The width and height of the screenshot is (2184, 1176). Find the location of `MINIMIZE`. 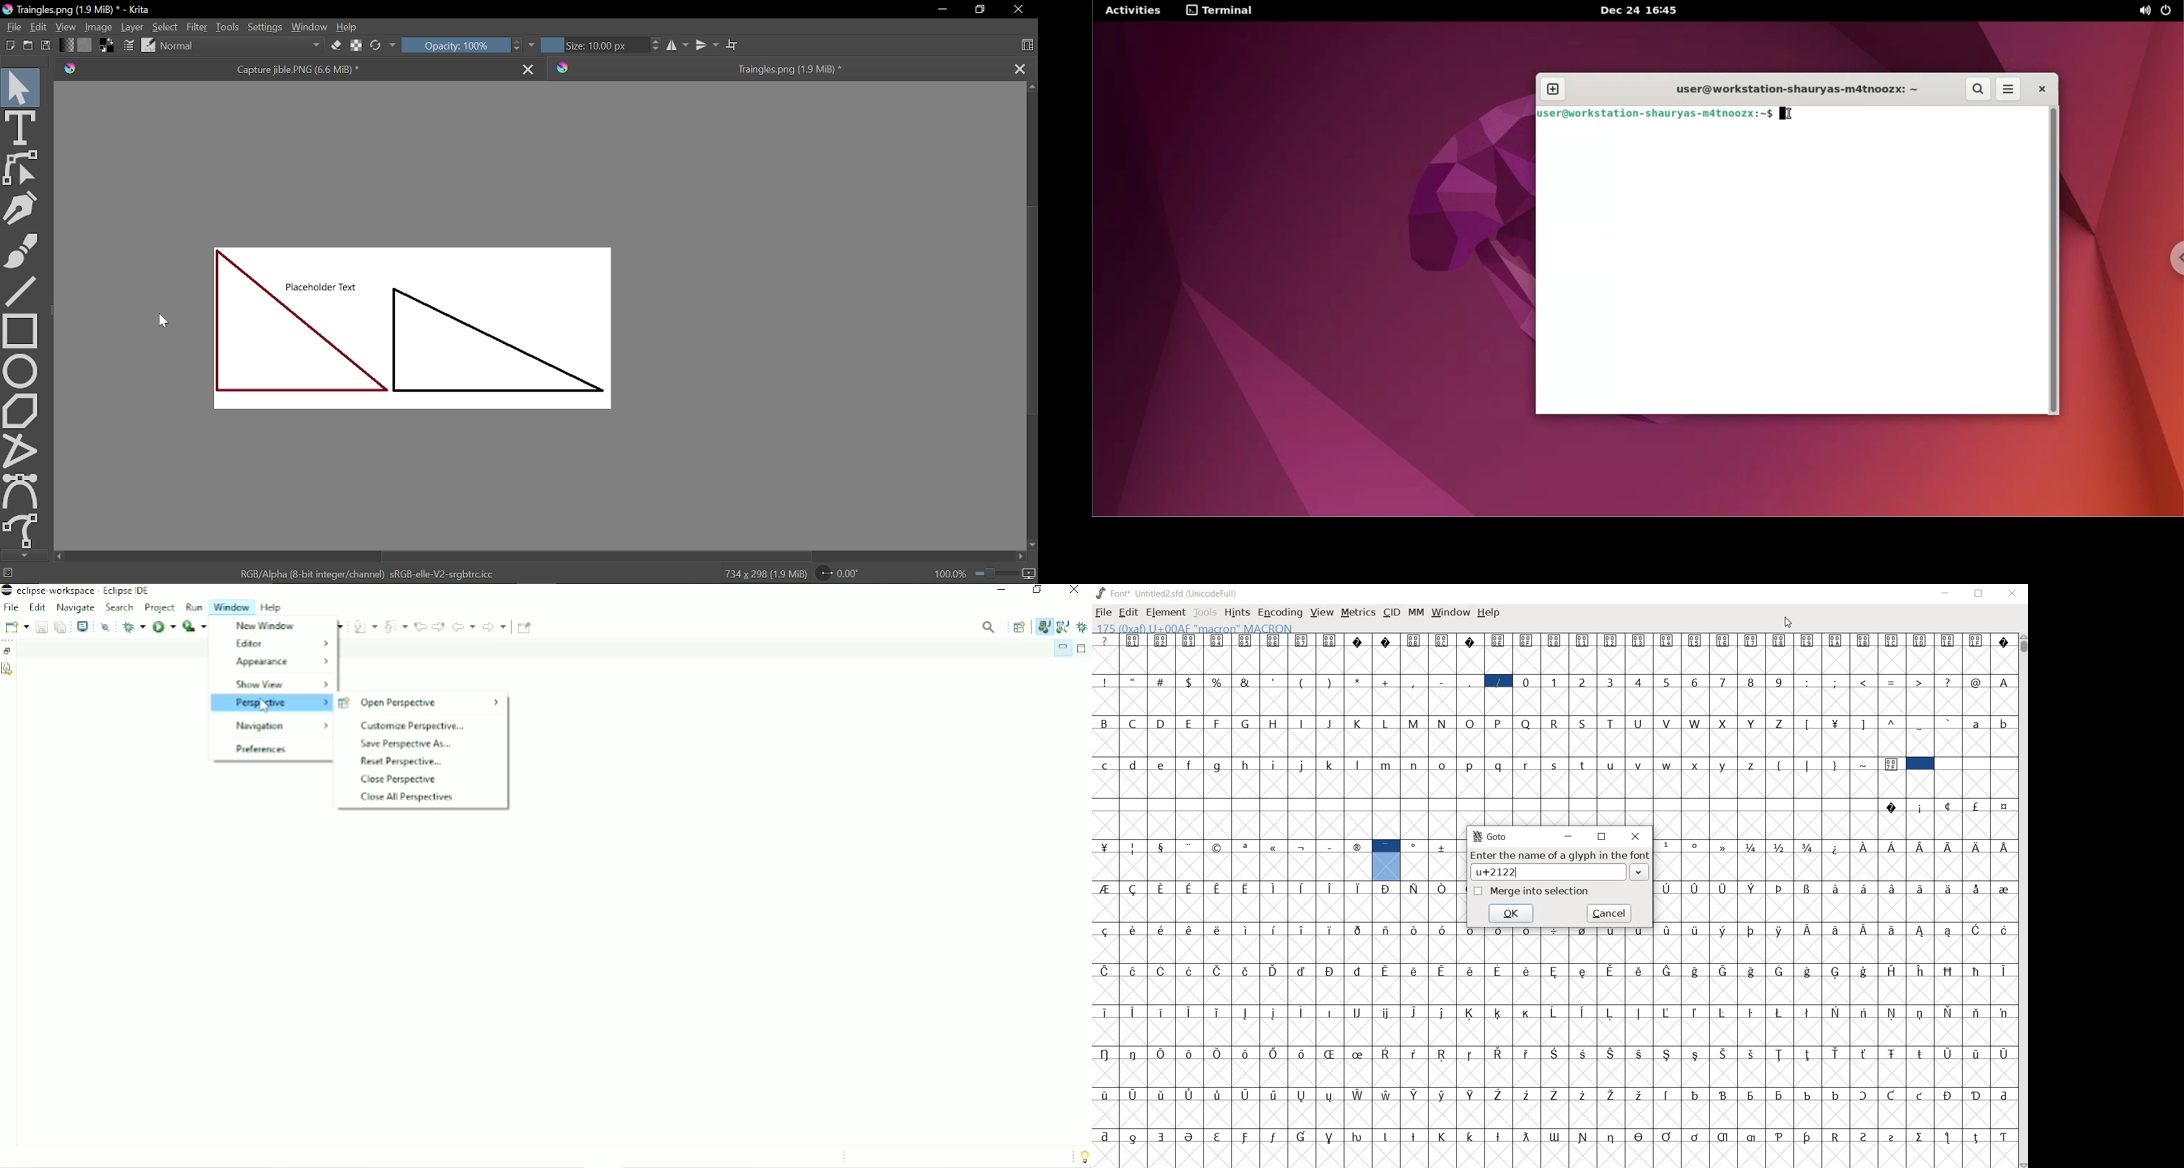

MINIMIZE is located at coordinates (1946, 593).